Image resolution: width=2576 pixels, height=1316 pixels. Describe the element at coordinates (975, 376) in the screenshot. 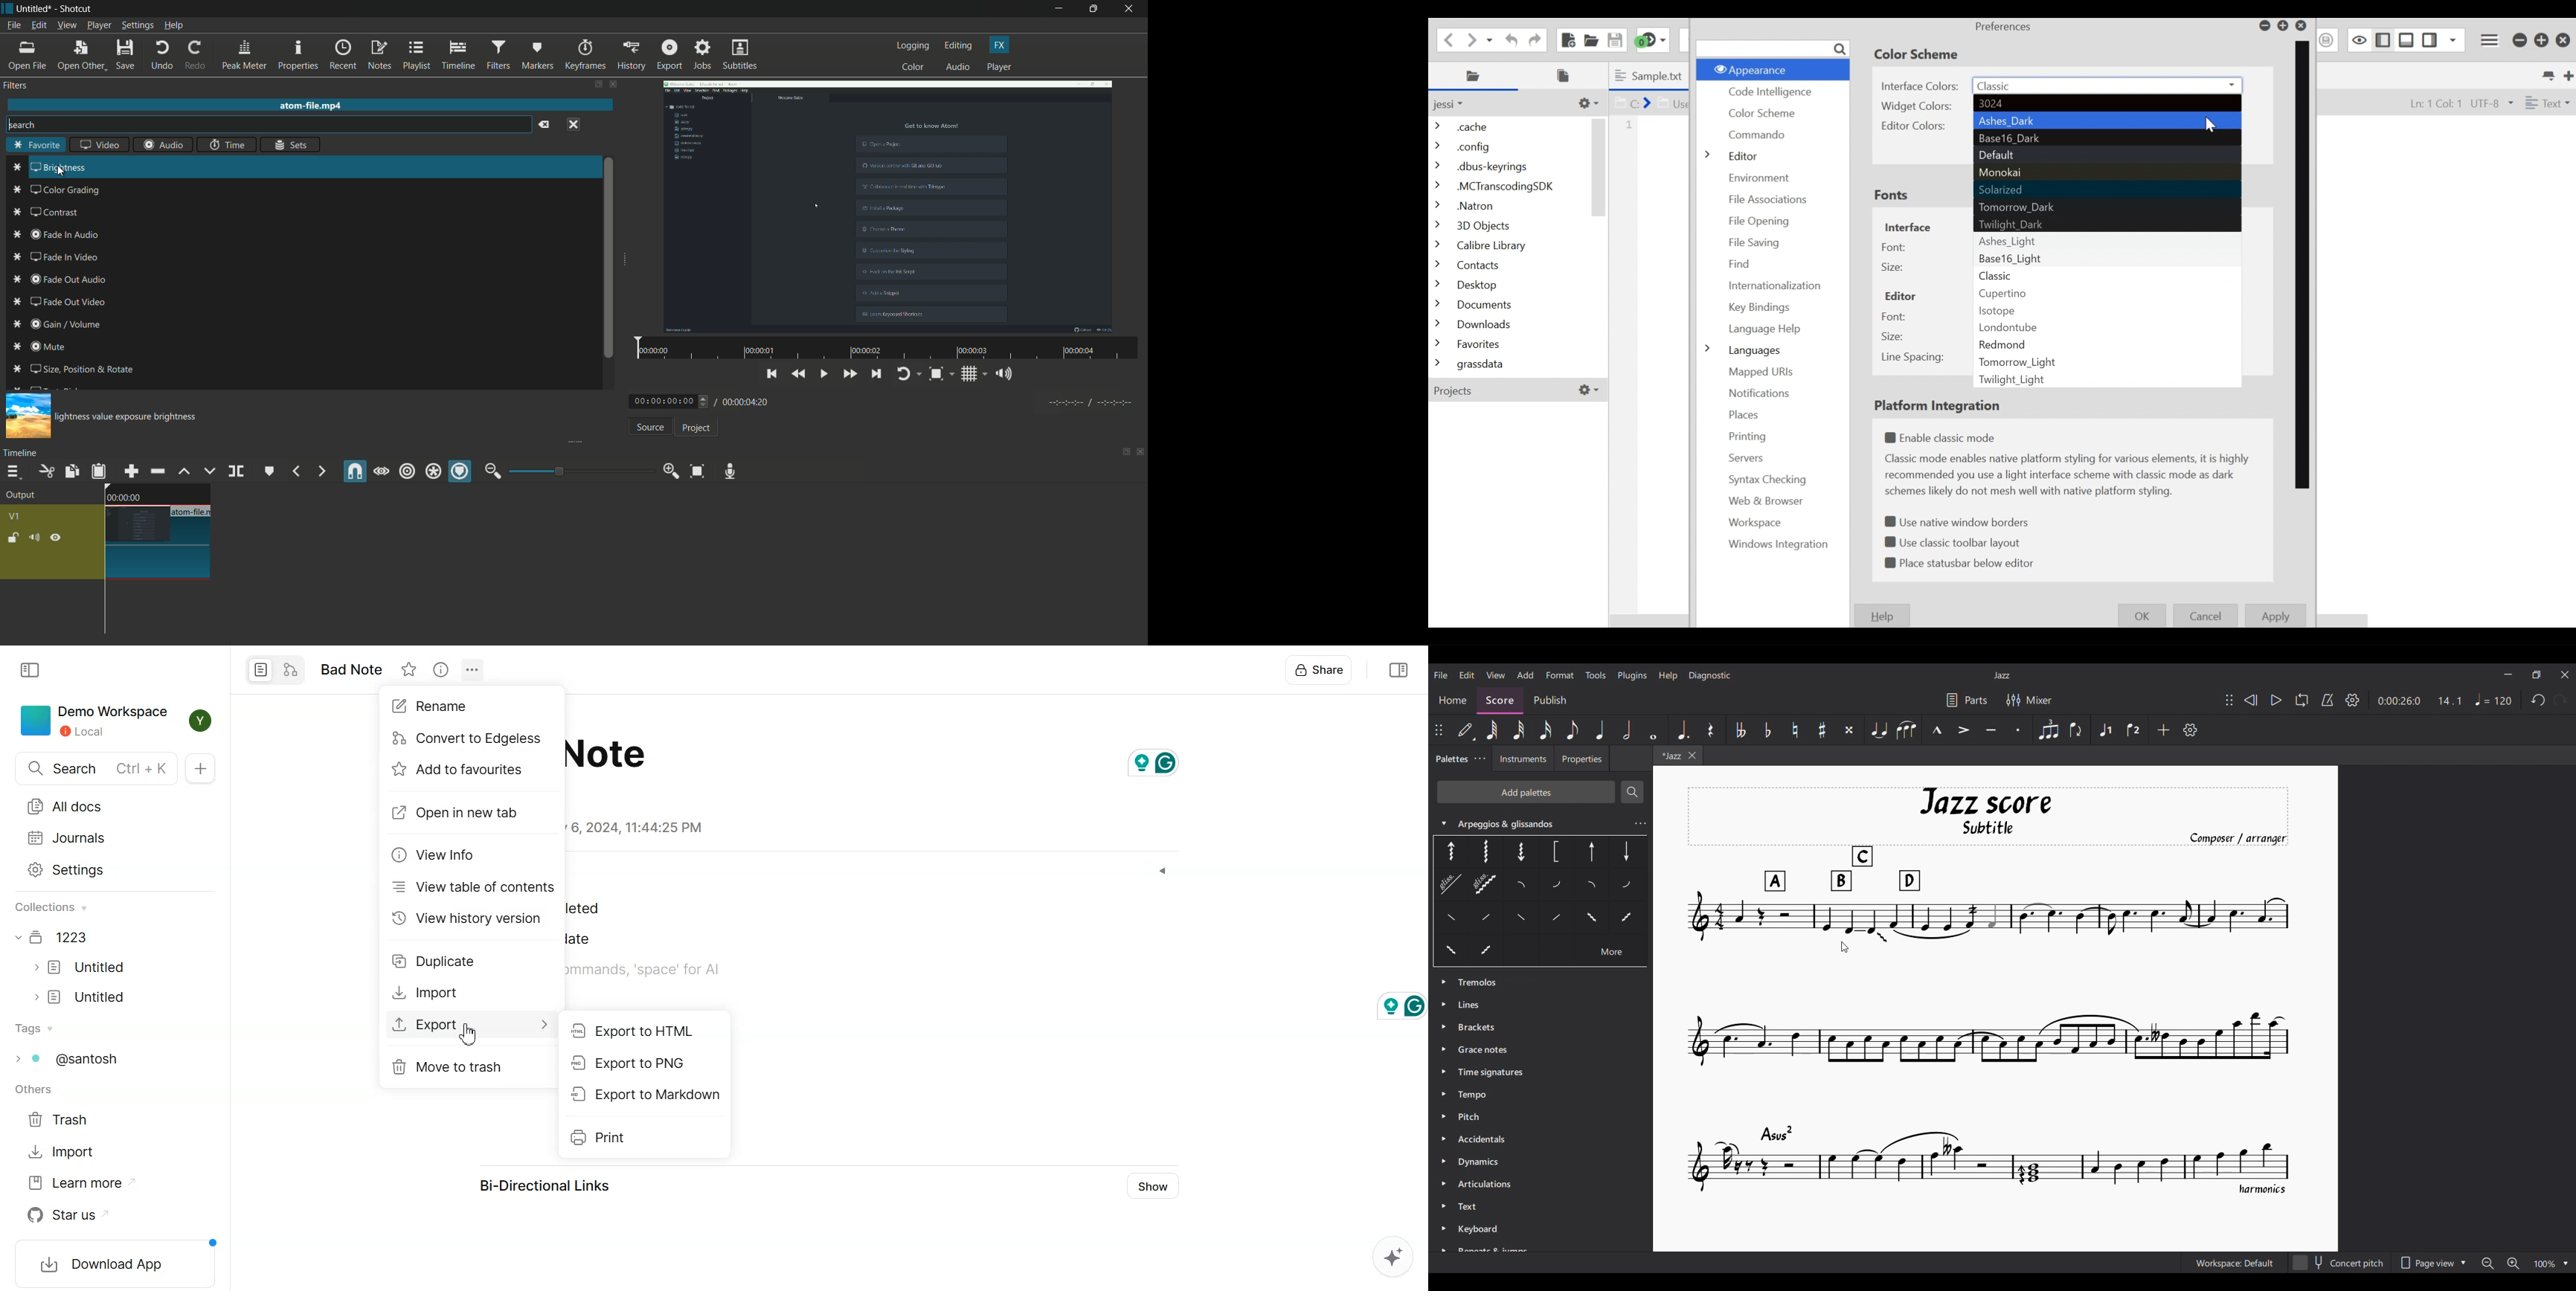

I see `toggle grid system` at that location.